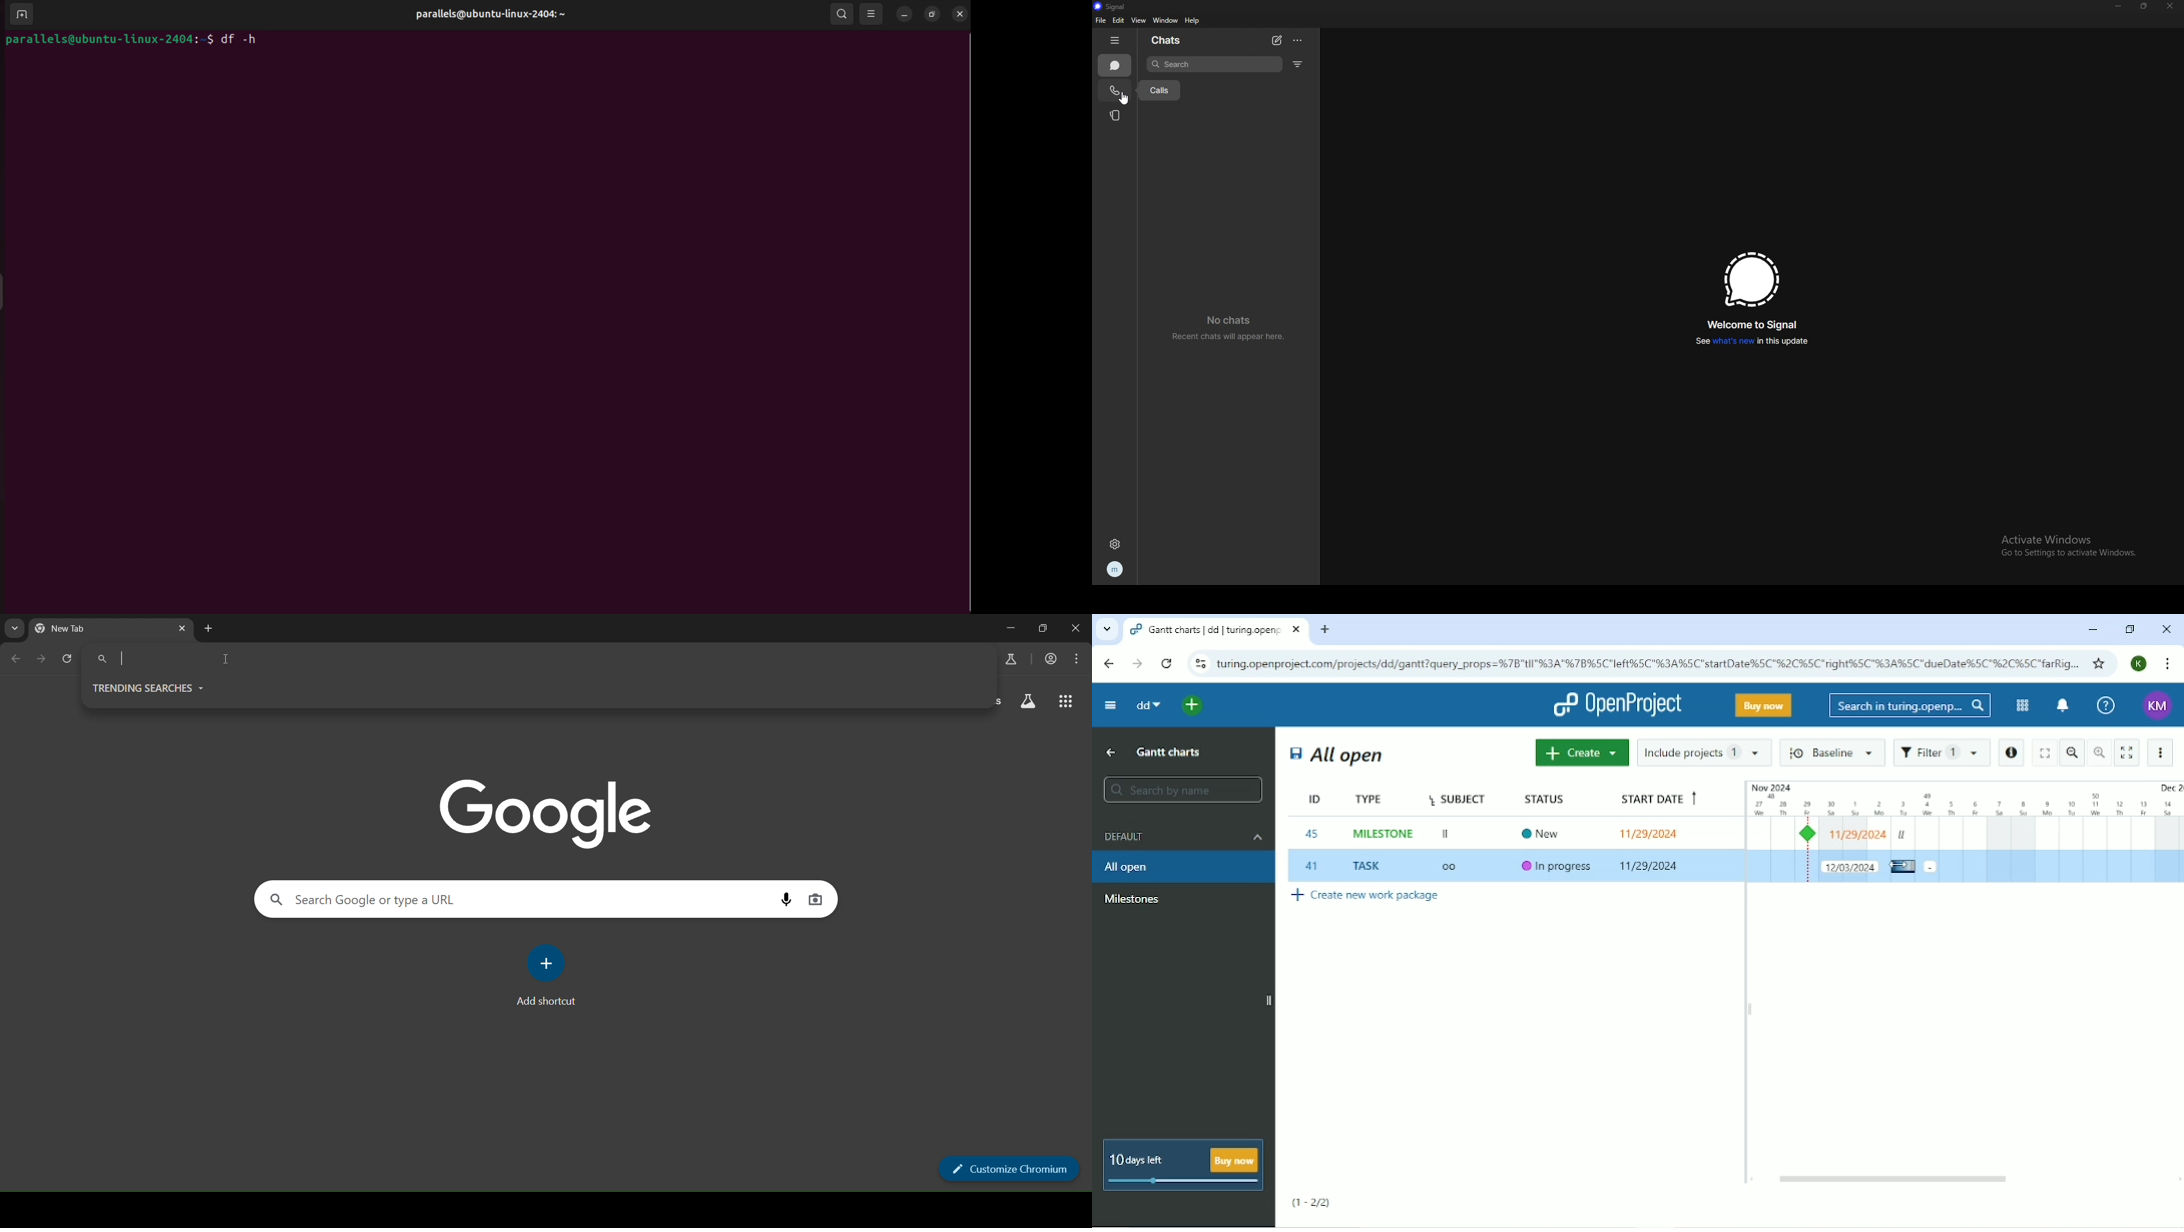 Image resolution: width=2184 pixels, height=1232 pixels. What do you see at coordinates (110, 39) in the screenshot?
I see `parallels@ubuntu-linux-2404:~$` at bounding box center [110, 39].